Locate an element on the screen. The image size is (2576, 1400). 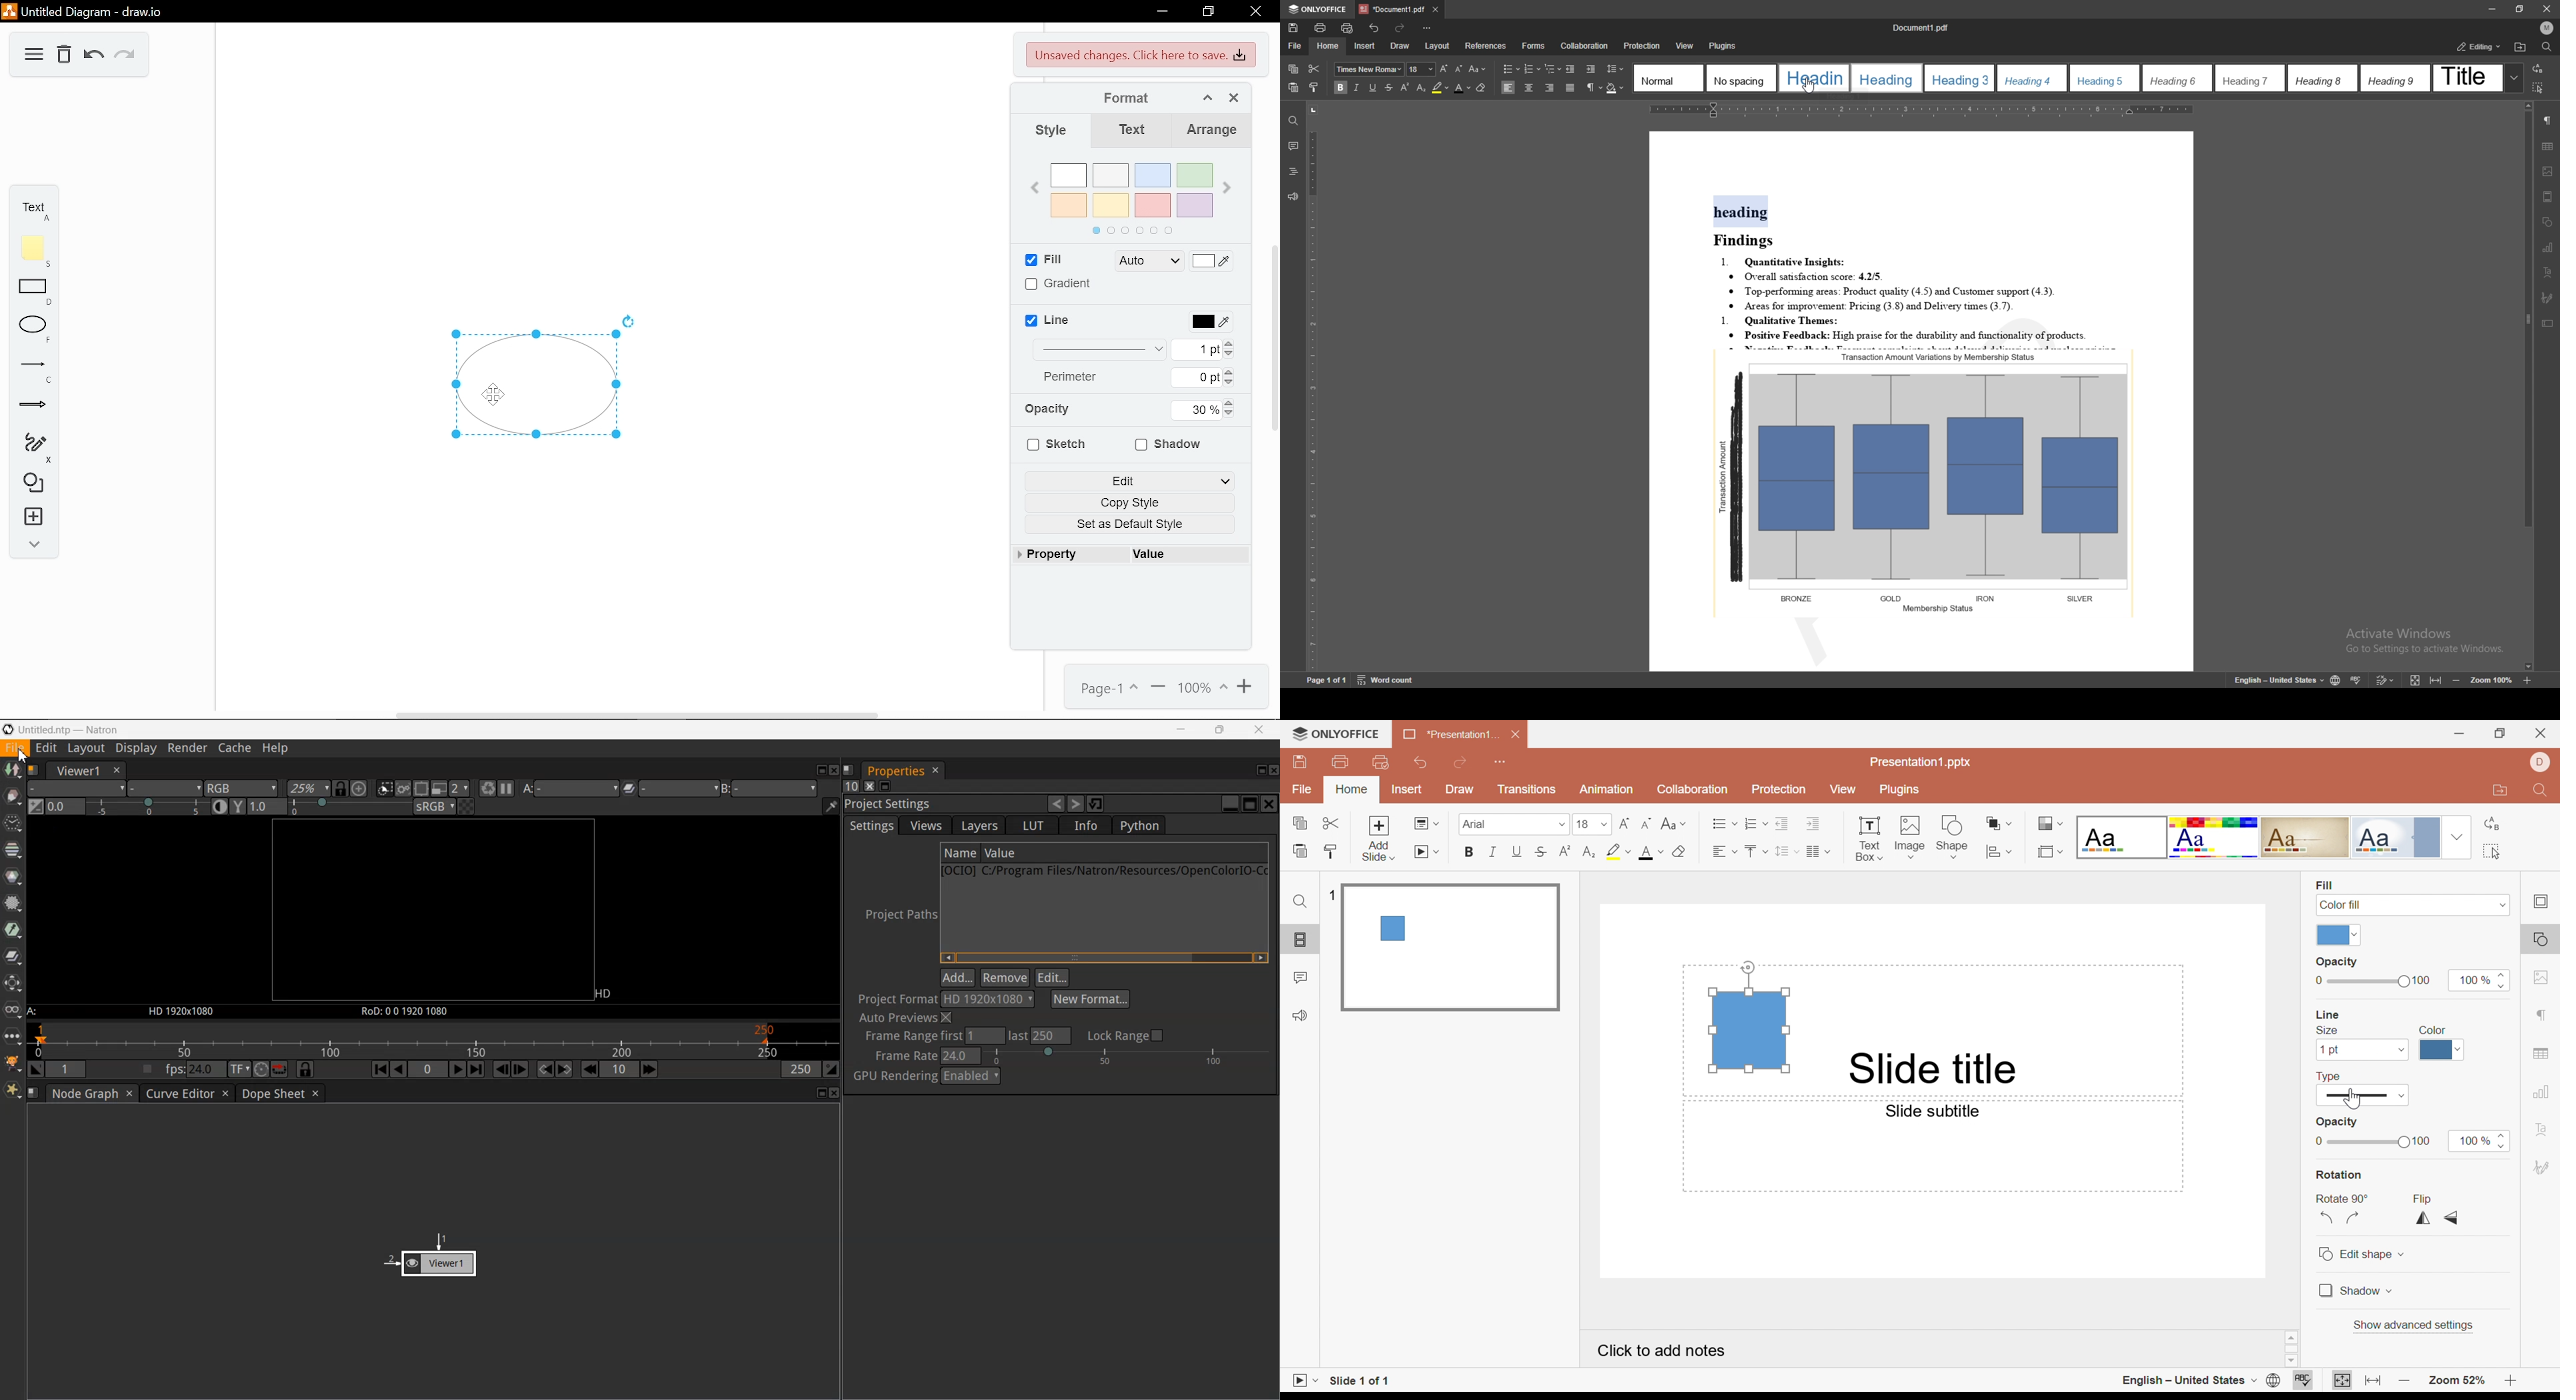
fit to width is located at coordinates (2435, 681).